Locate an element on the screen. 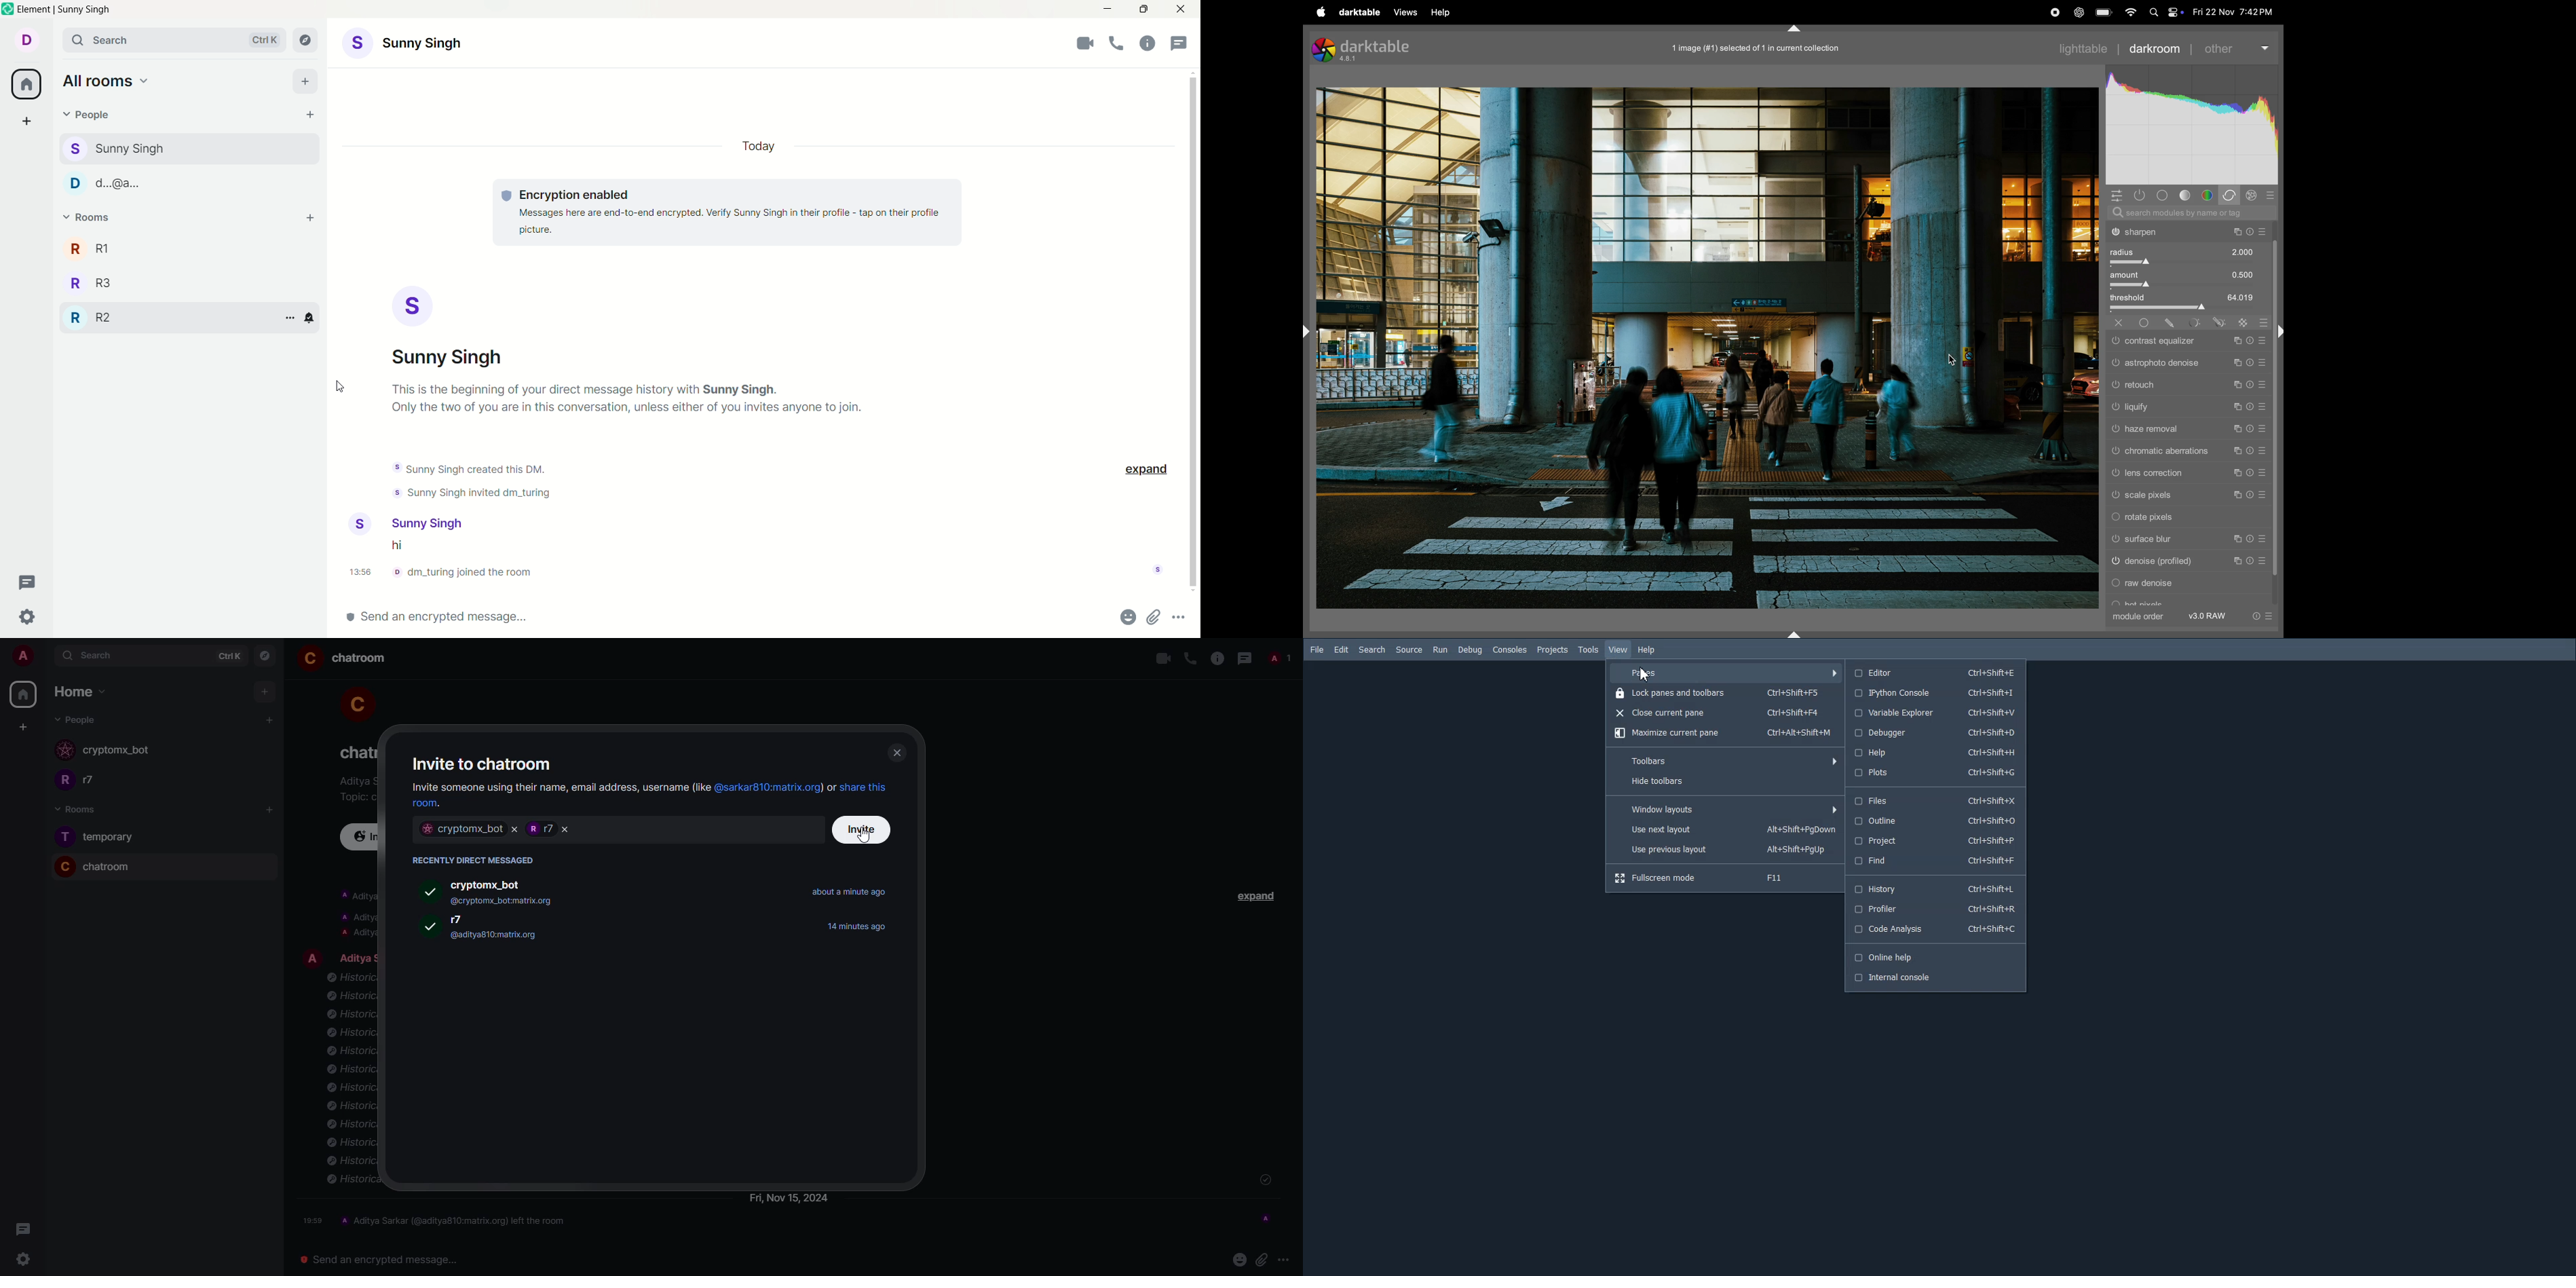  video call is located at coordinates (1162, 659).